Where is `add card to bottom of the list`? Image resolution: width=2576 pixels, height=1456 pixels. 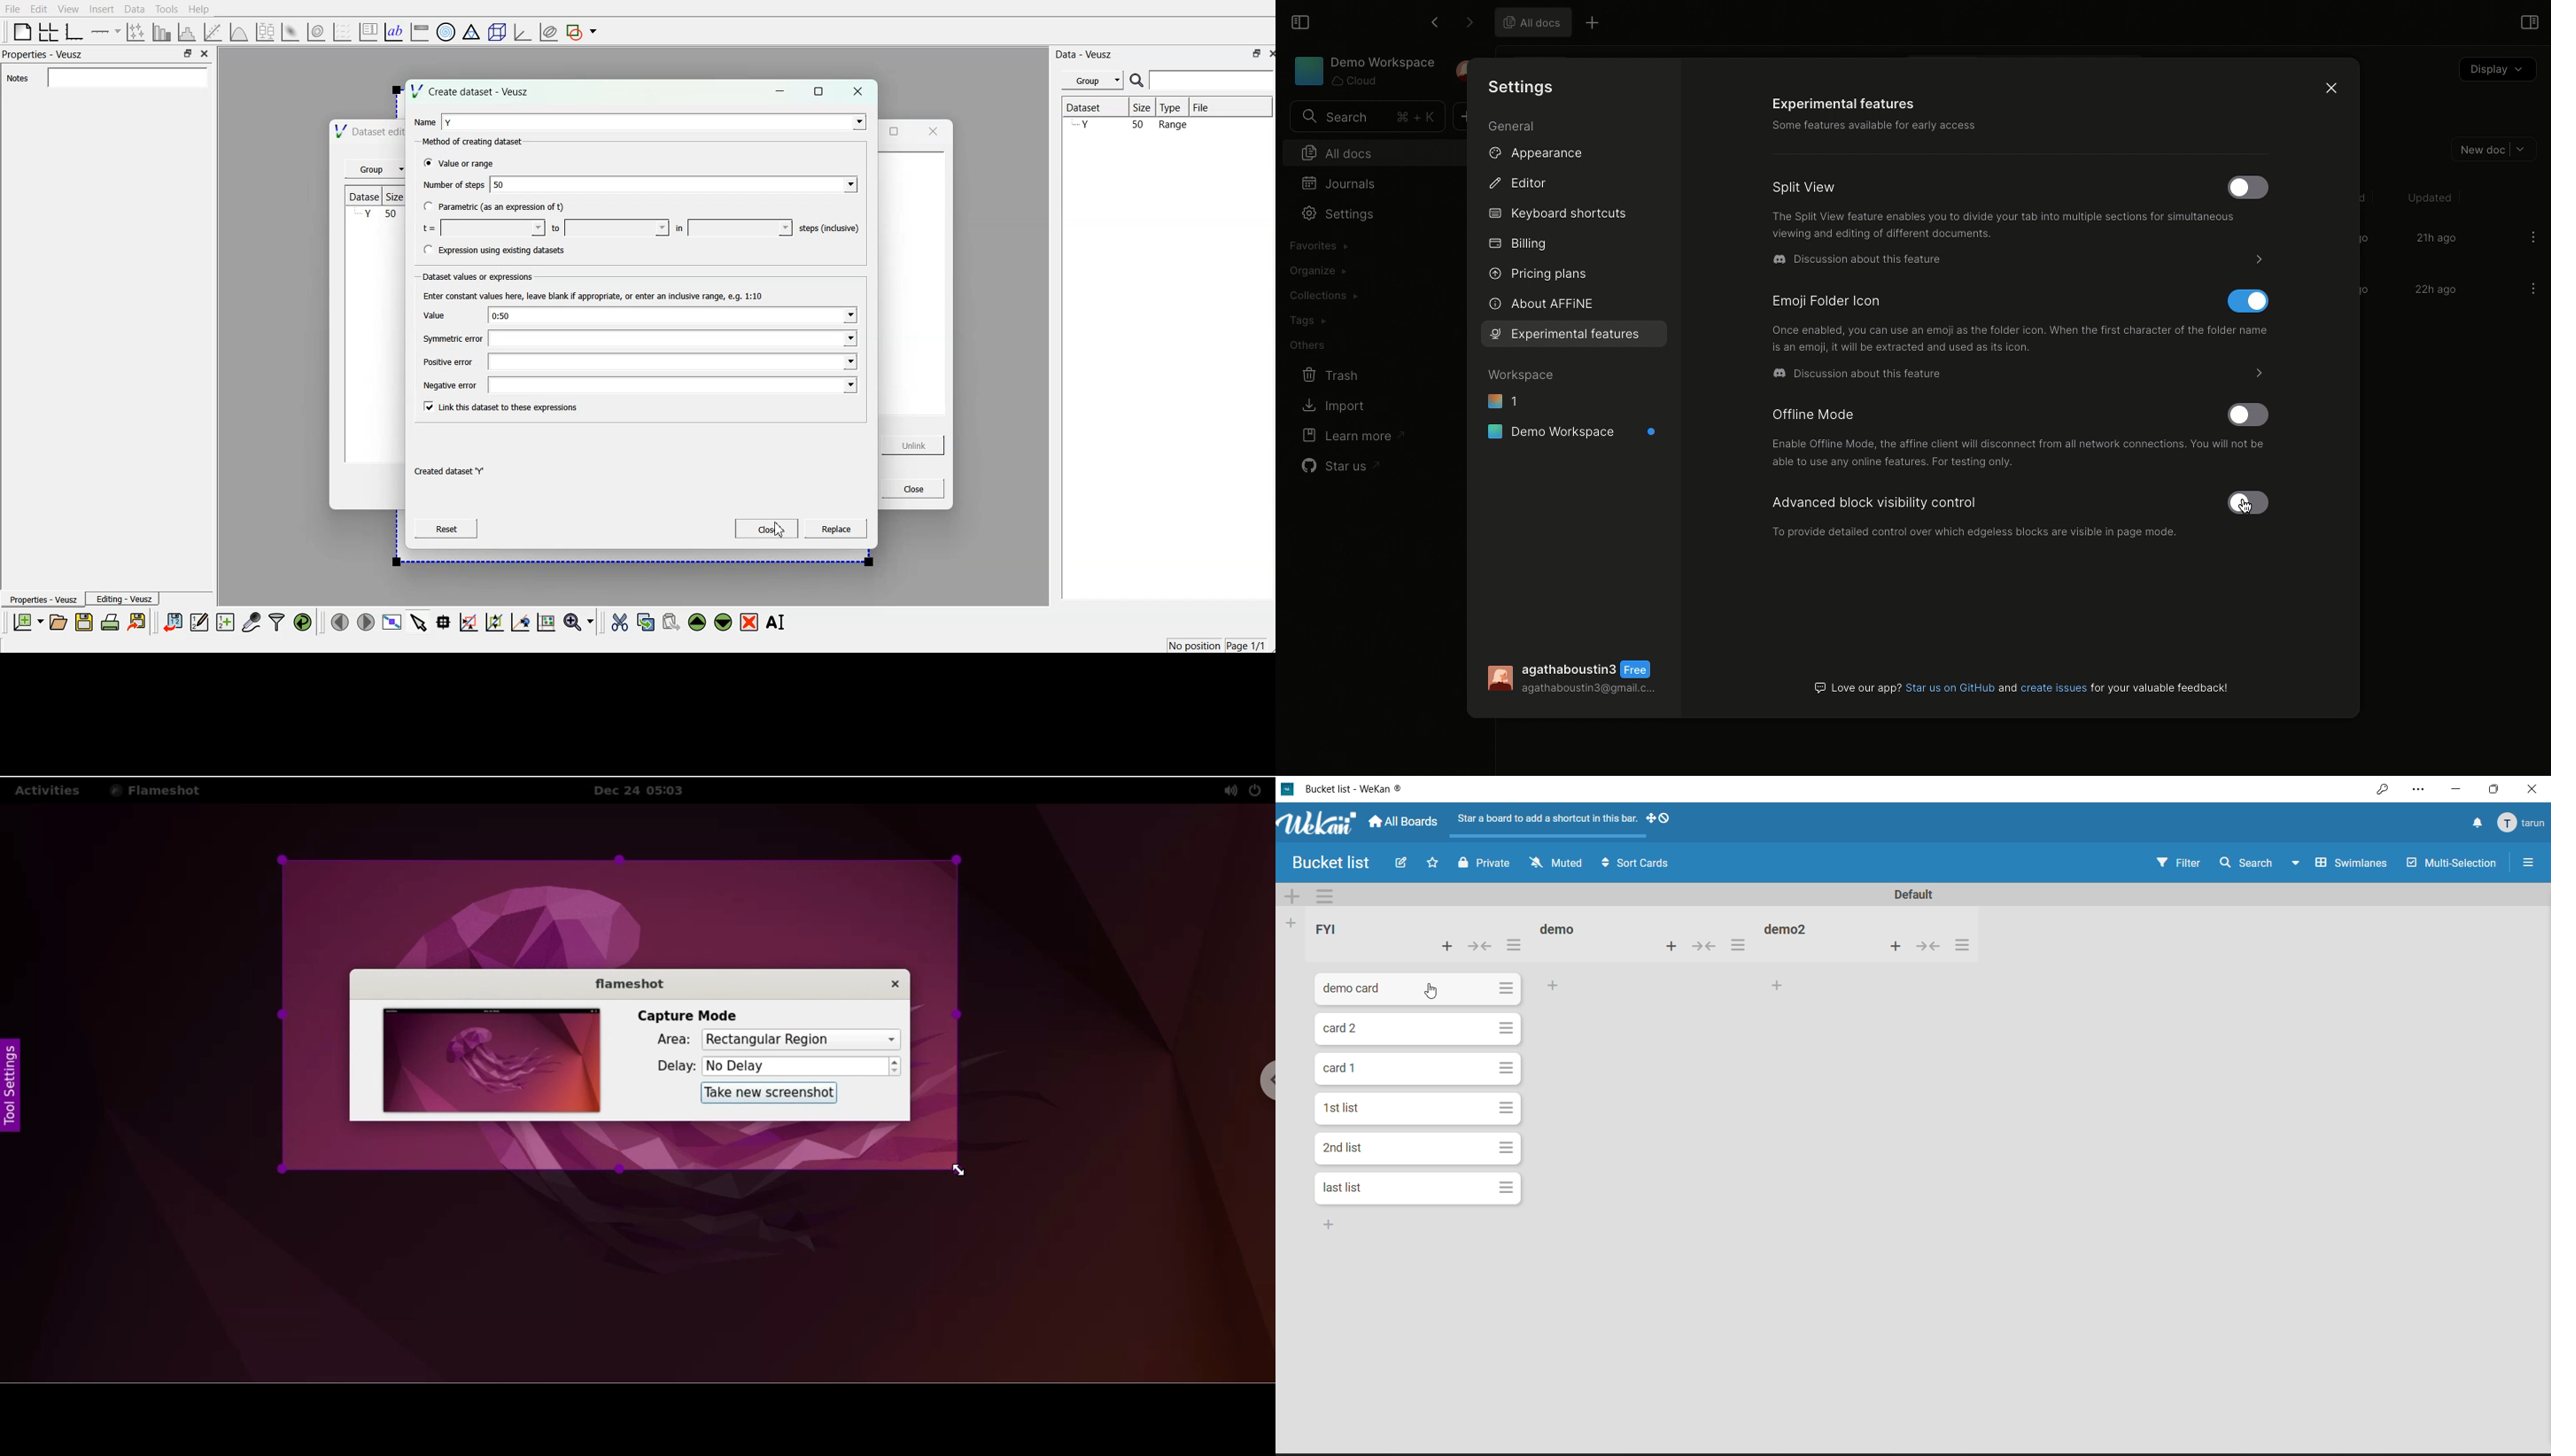 add card to bottom of the list is located at coordinates (1640, 988).